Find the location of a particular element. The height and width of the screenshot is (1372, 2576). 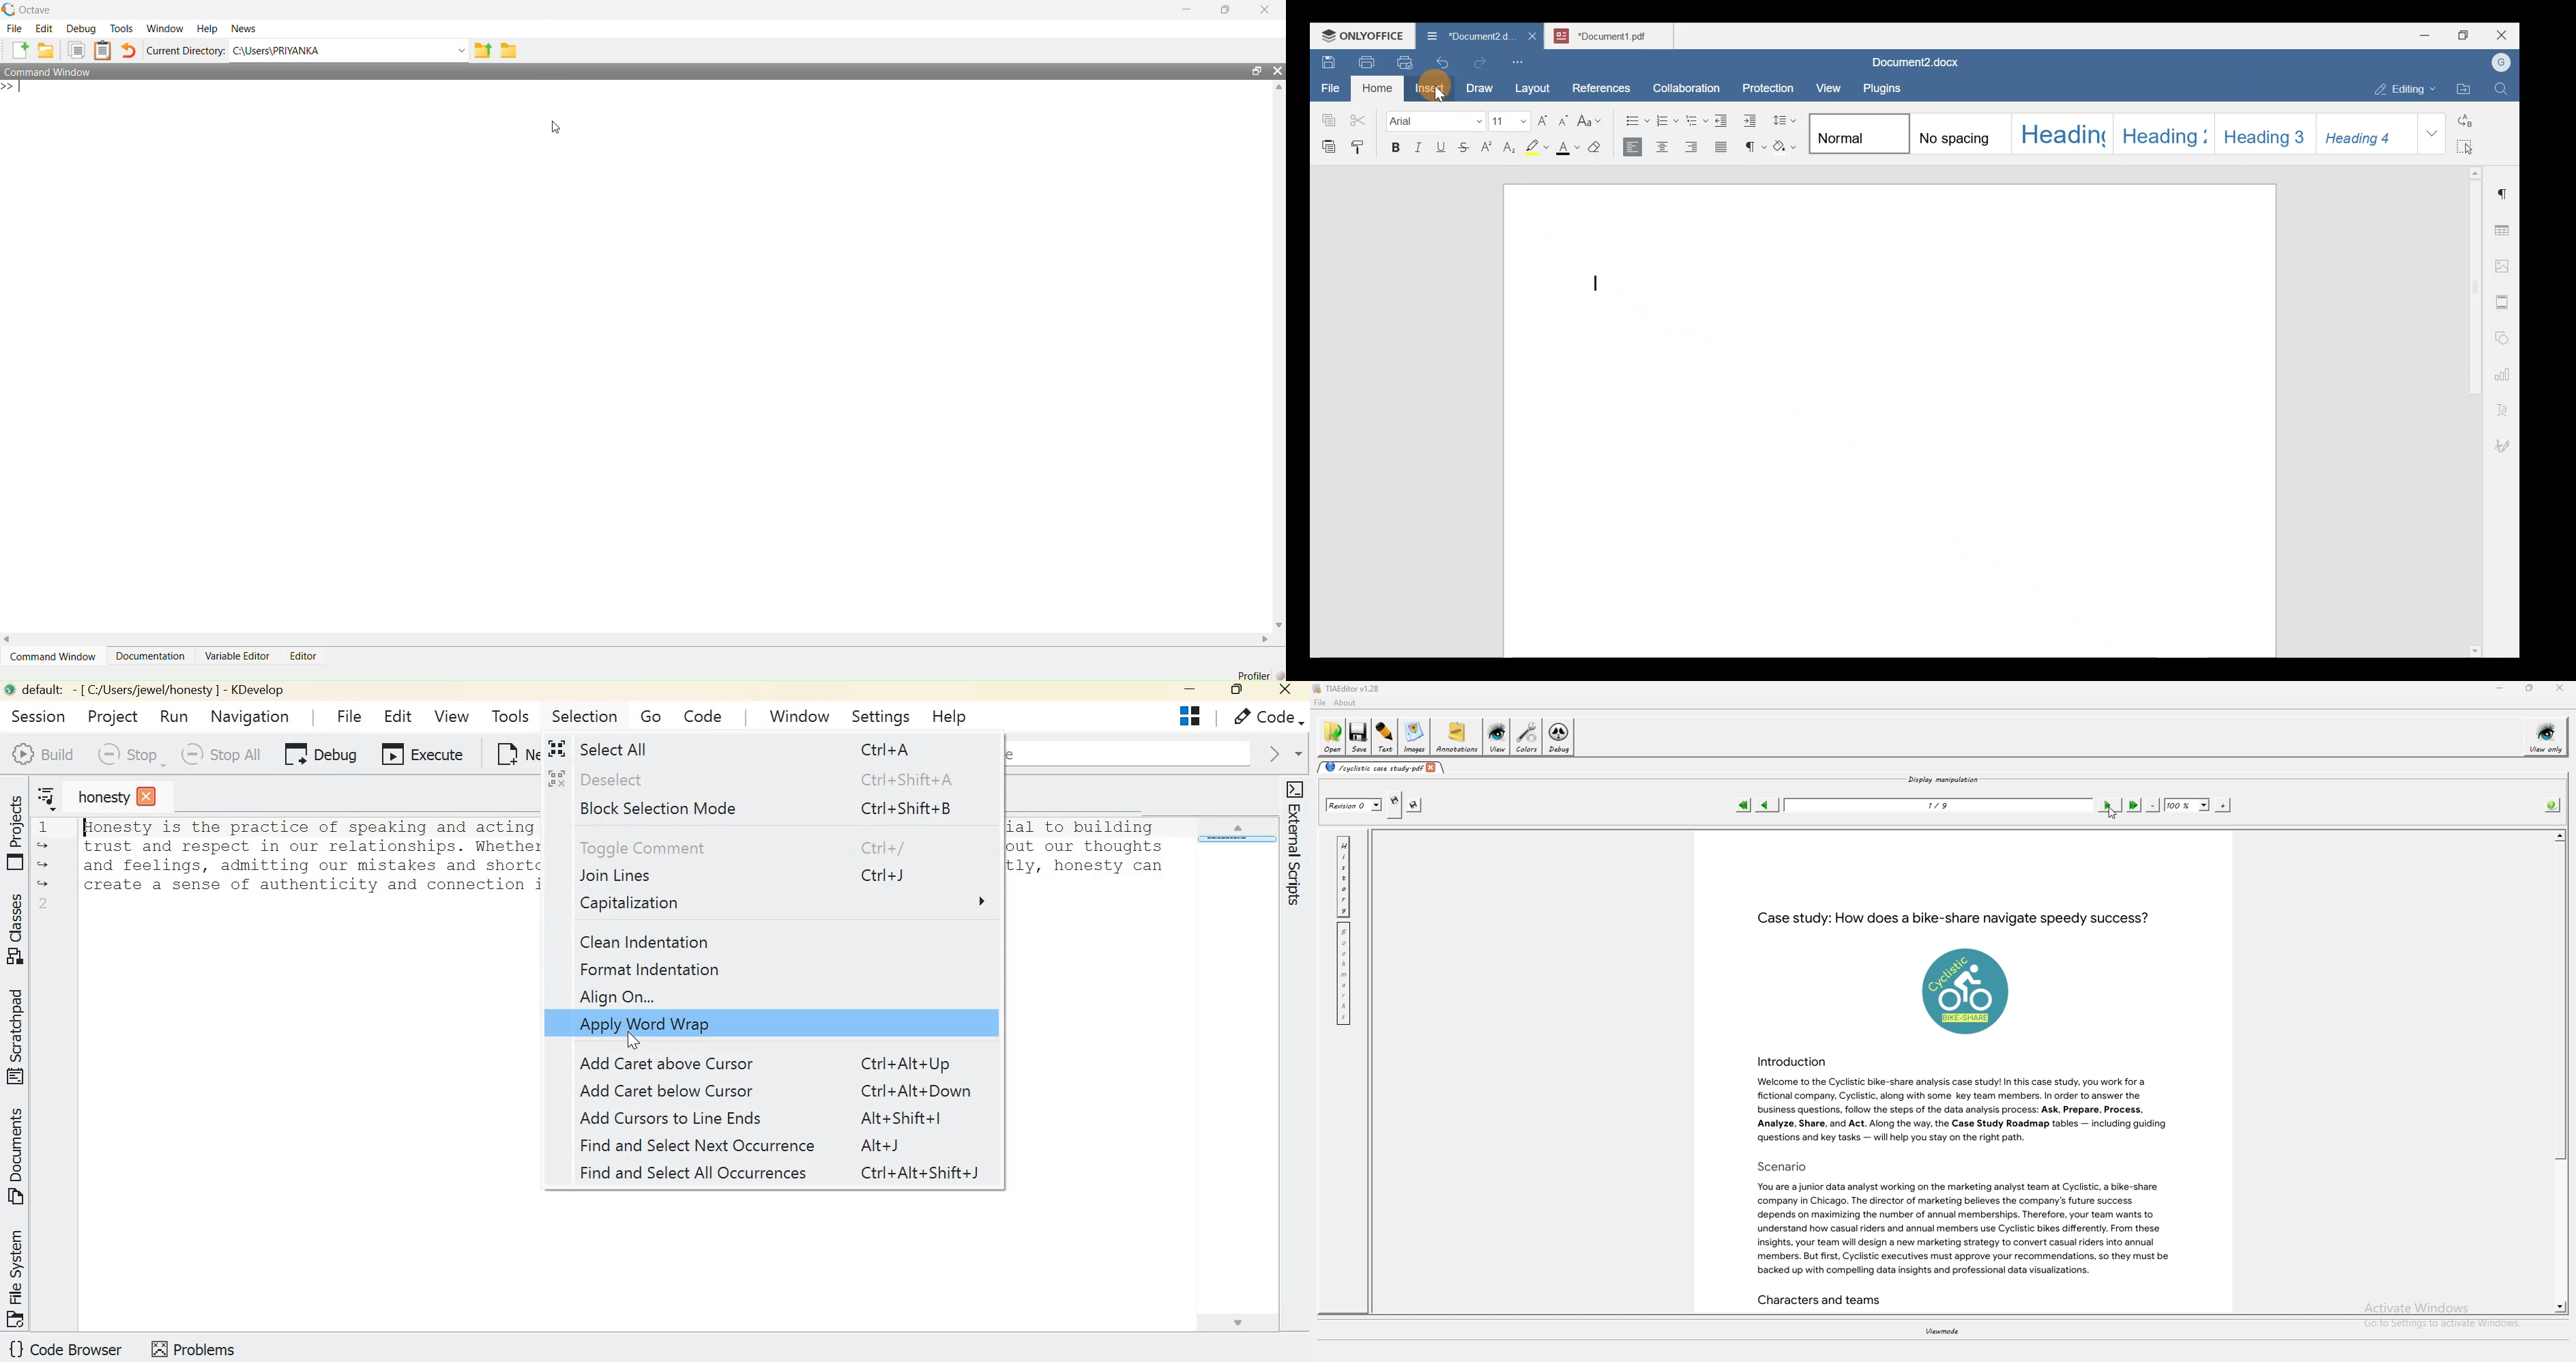

Align left is located at coordinates (1634, 146).